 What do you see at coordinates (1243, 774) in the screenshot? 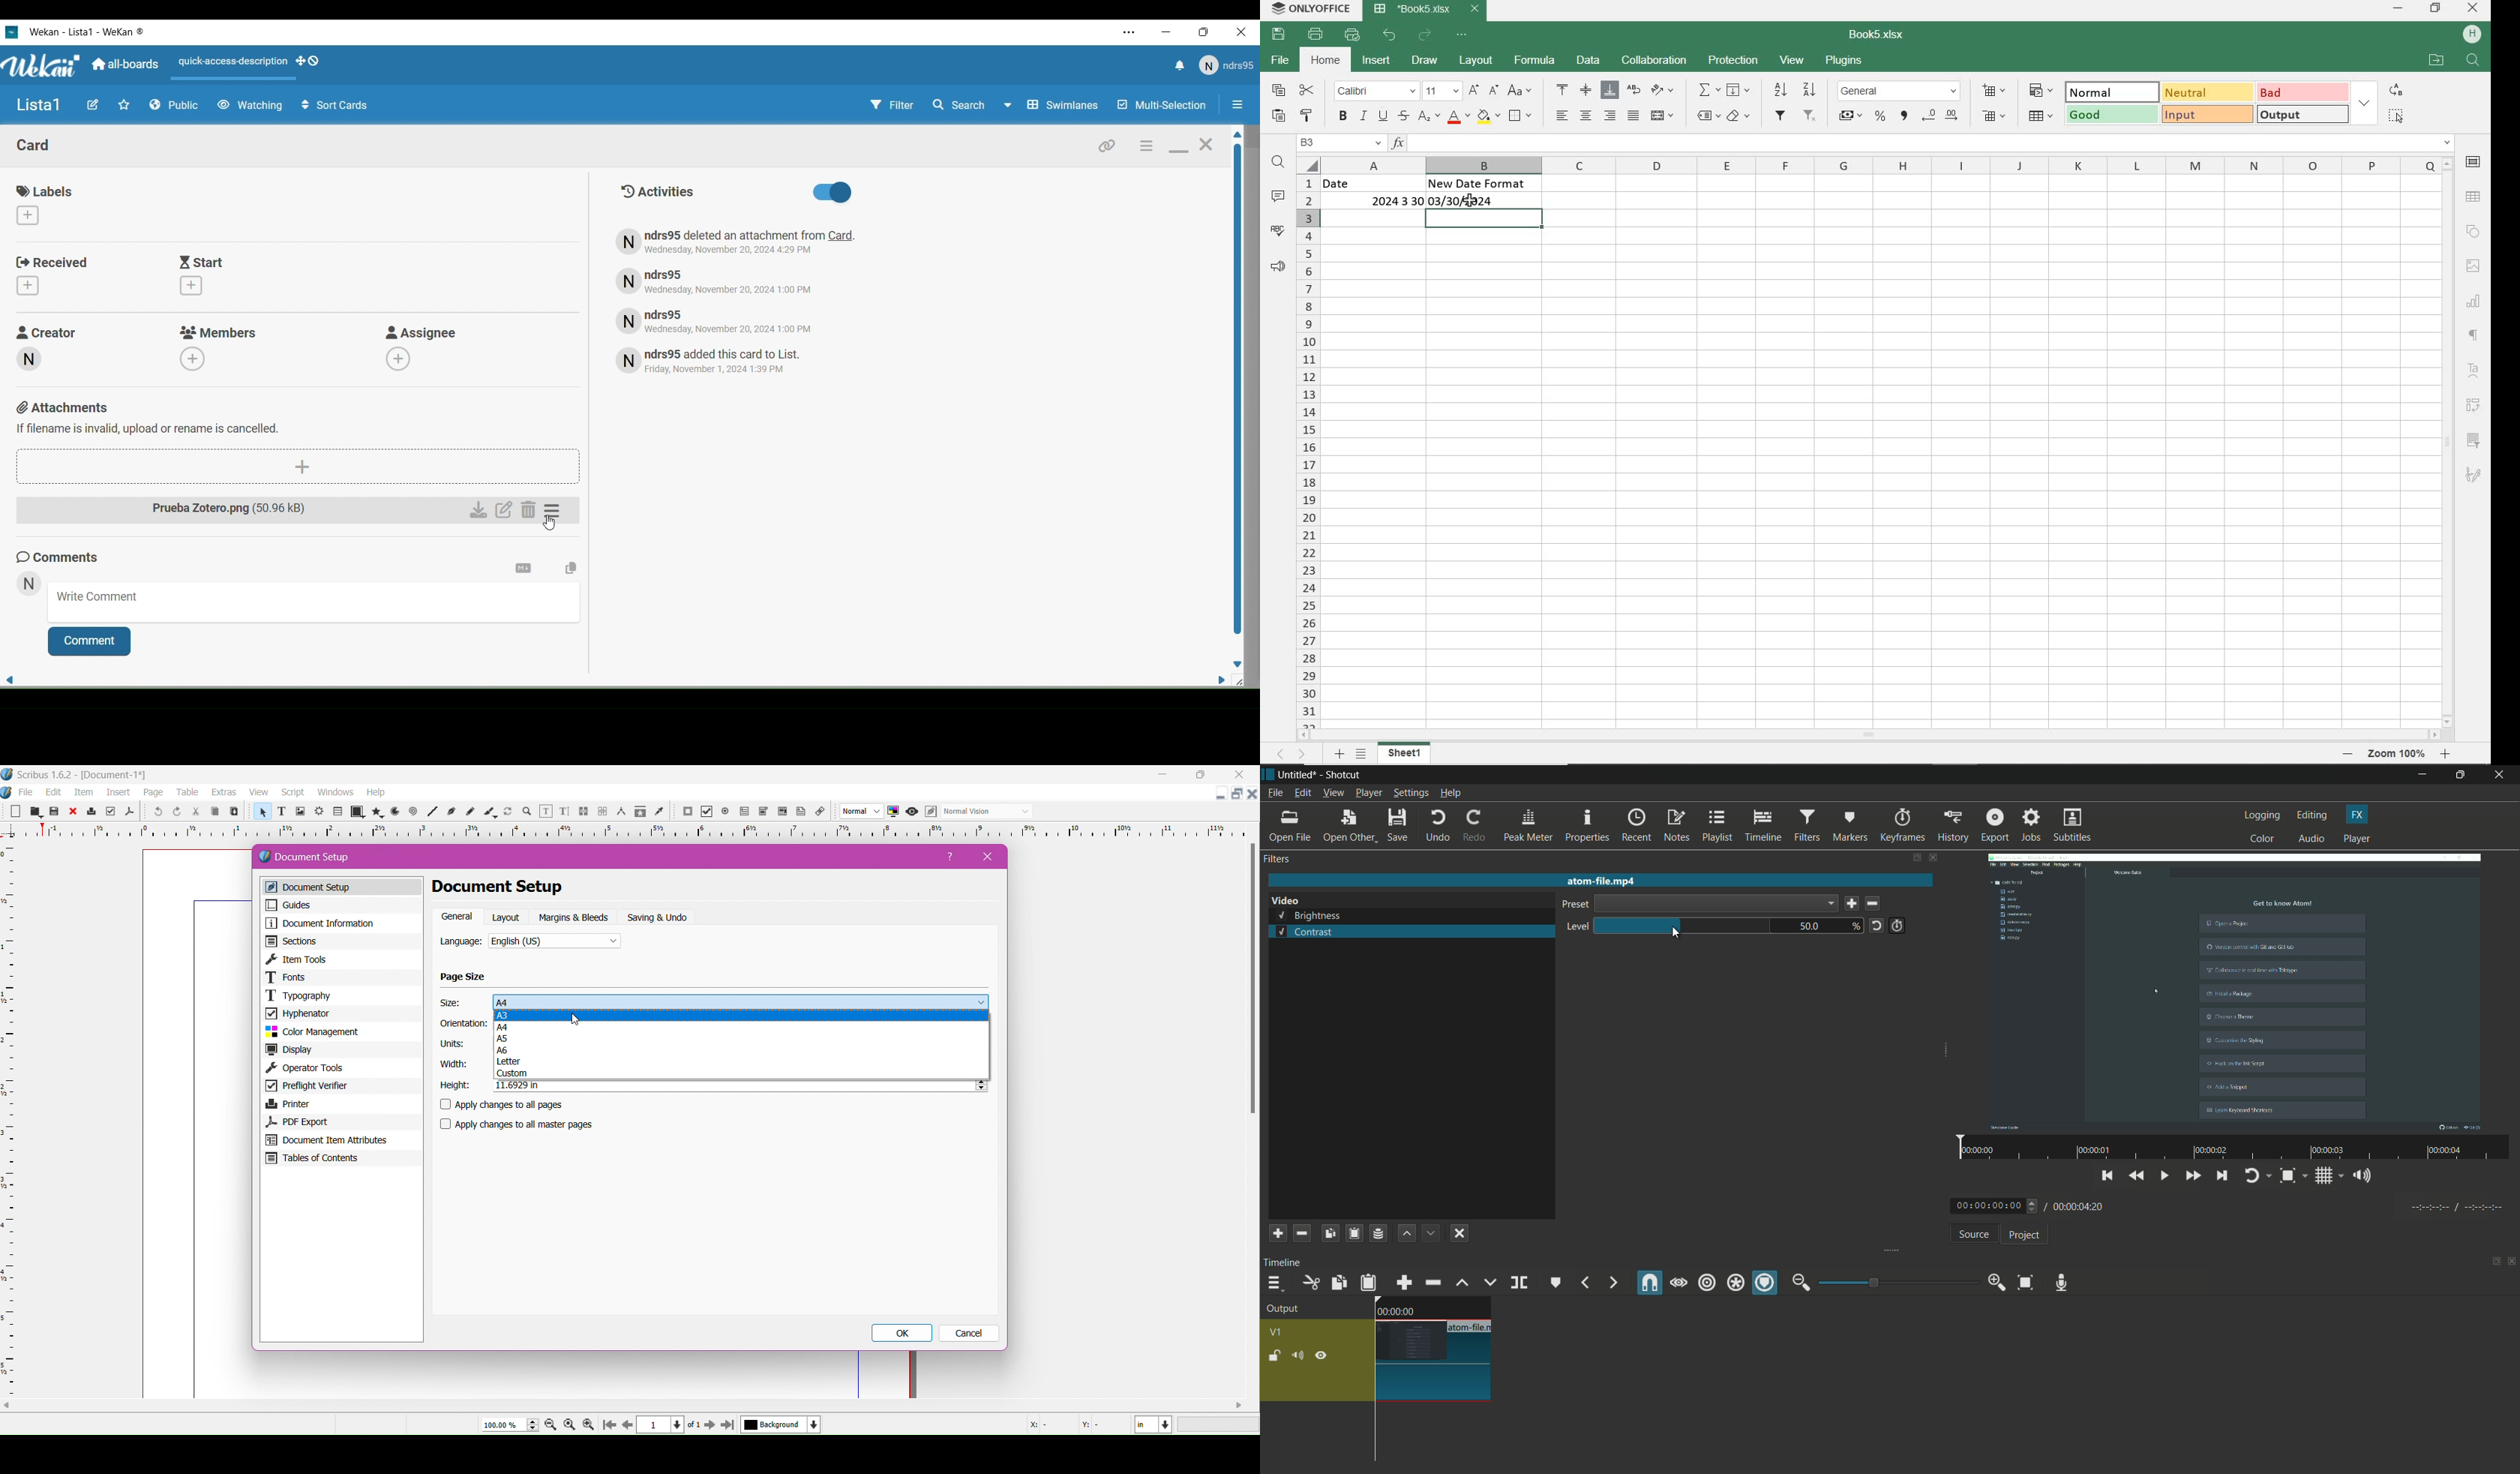
I see `close app` at bounding box center [1243, 774].